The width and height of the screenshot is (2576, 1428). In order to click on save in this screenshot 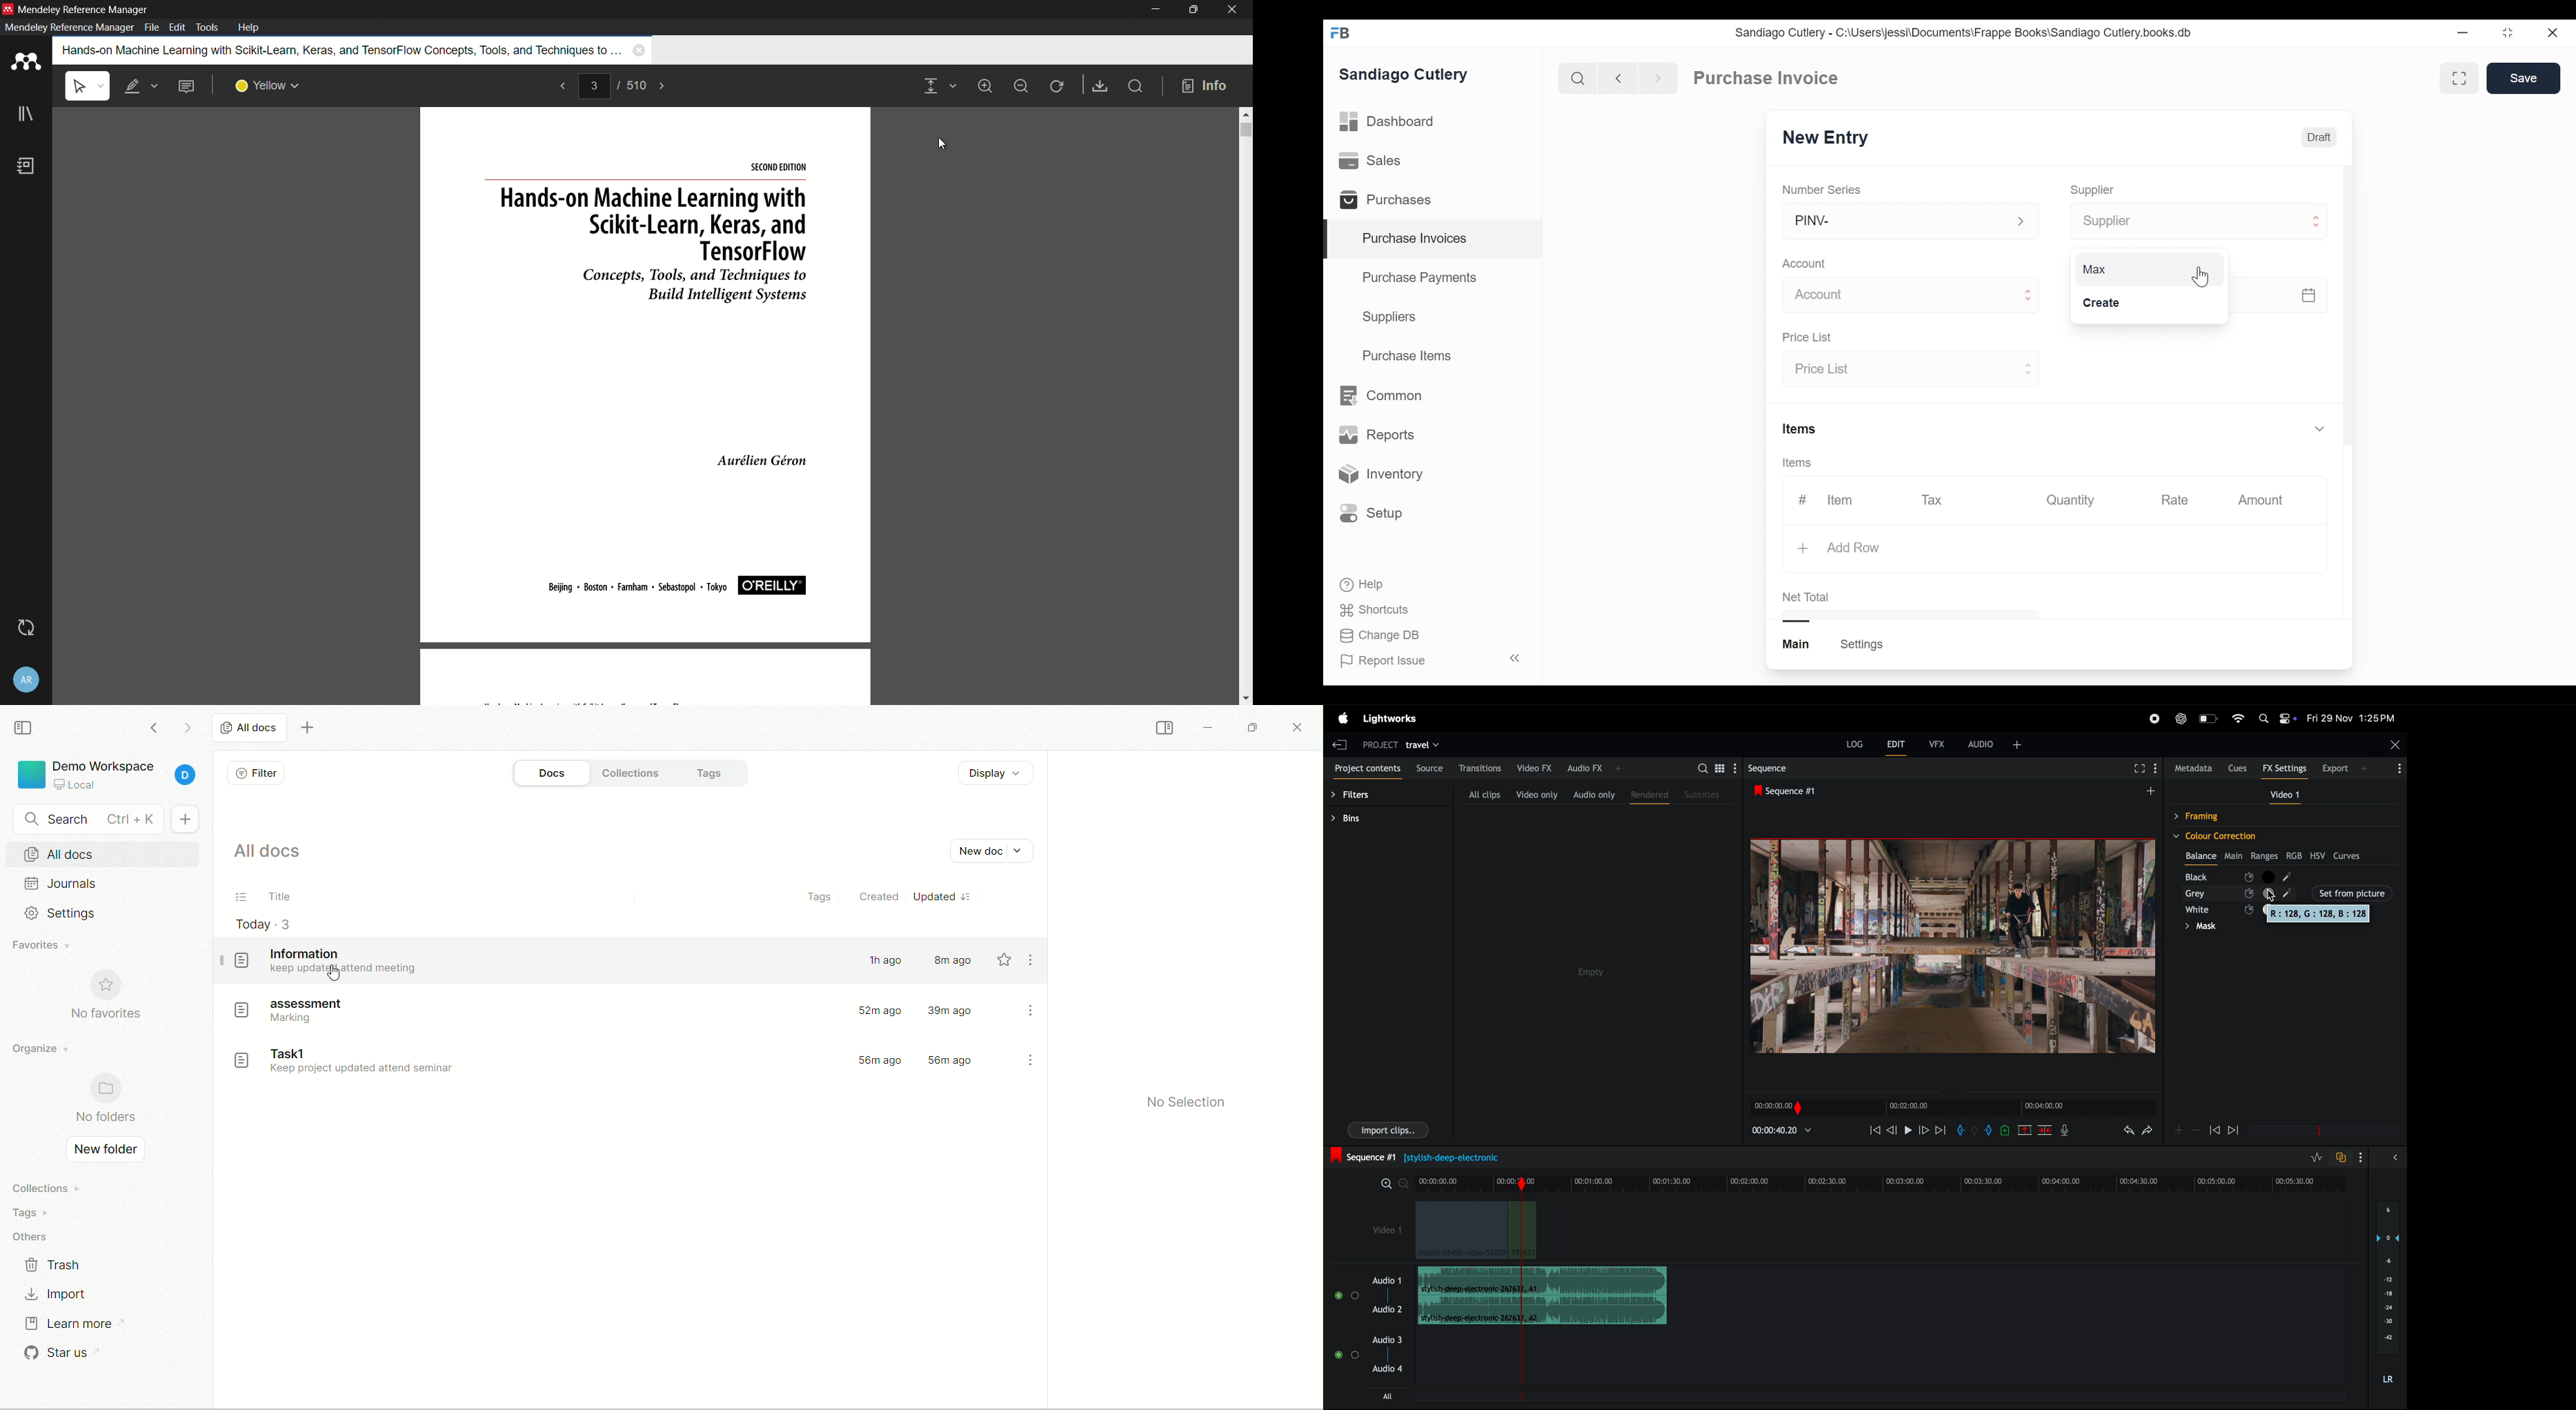, I will do `click(1099, 86)`.